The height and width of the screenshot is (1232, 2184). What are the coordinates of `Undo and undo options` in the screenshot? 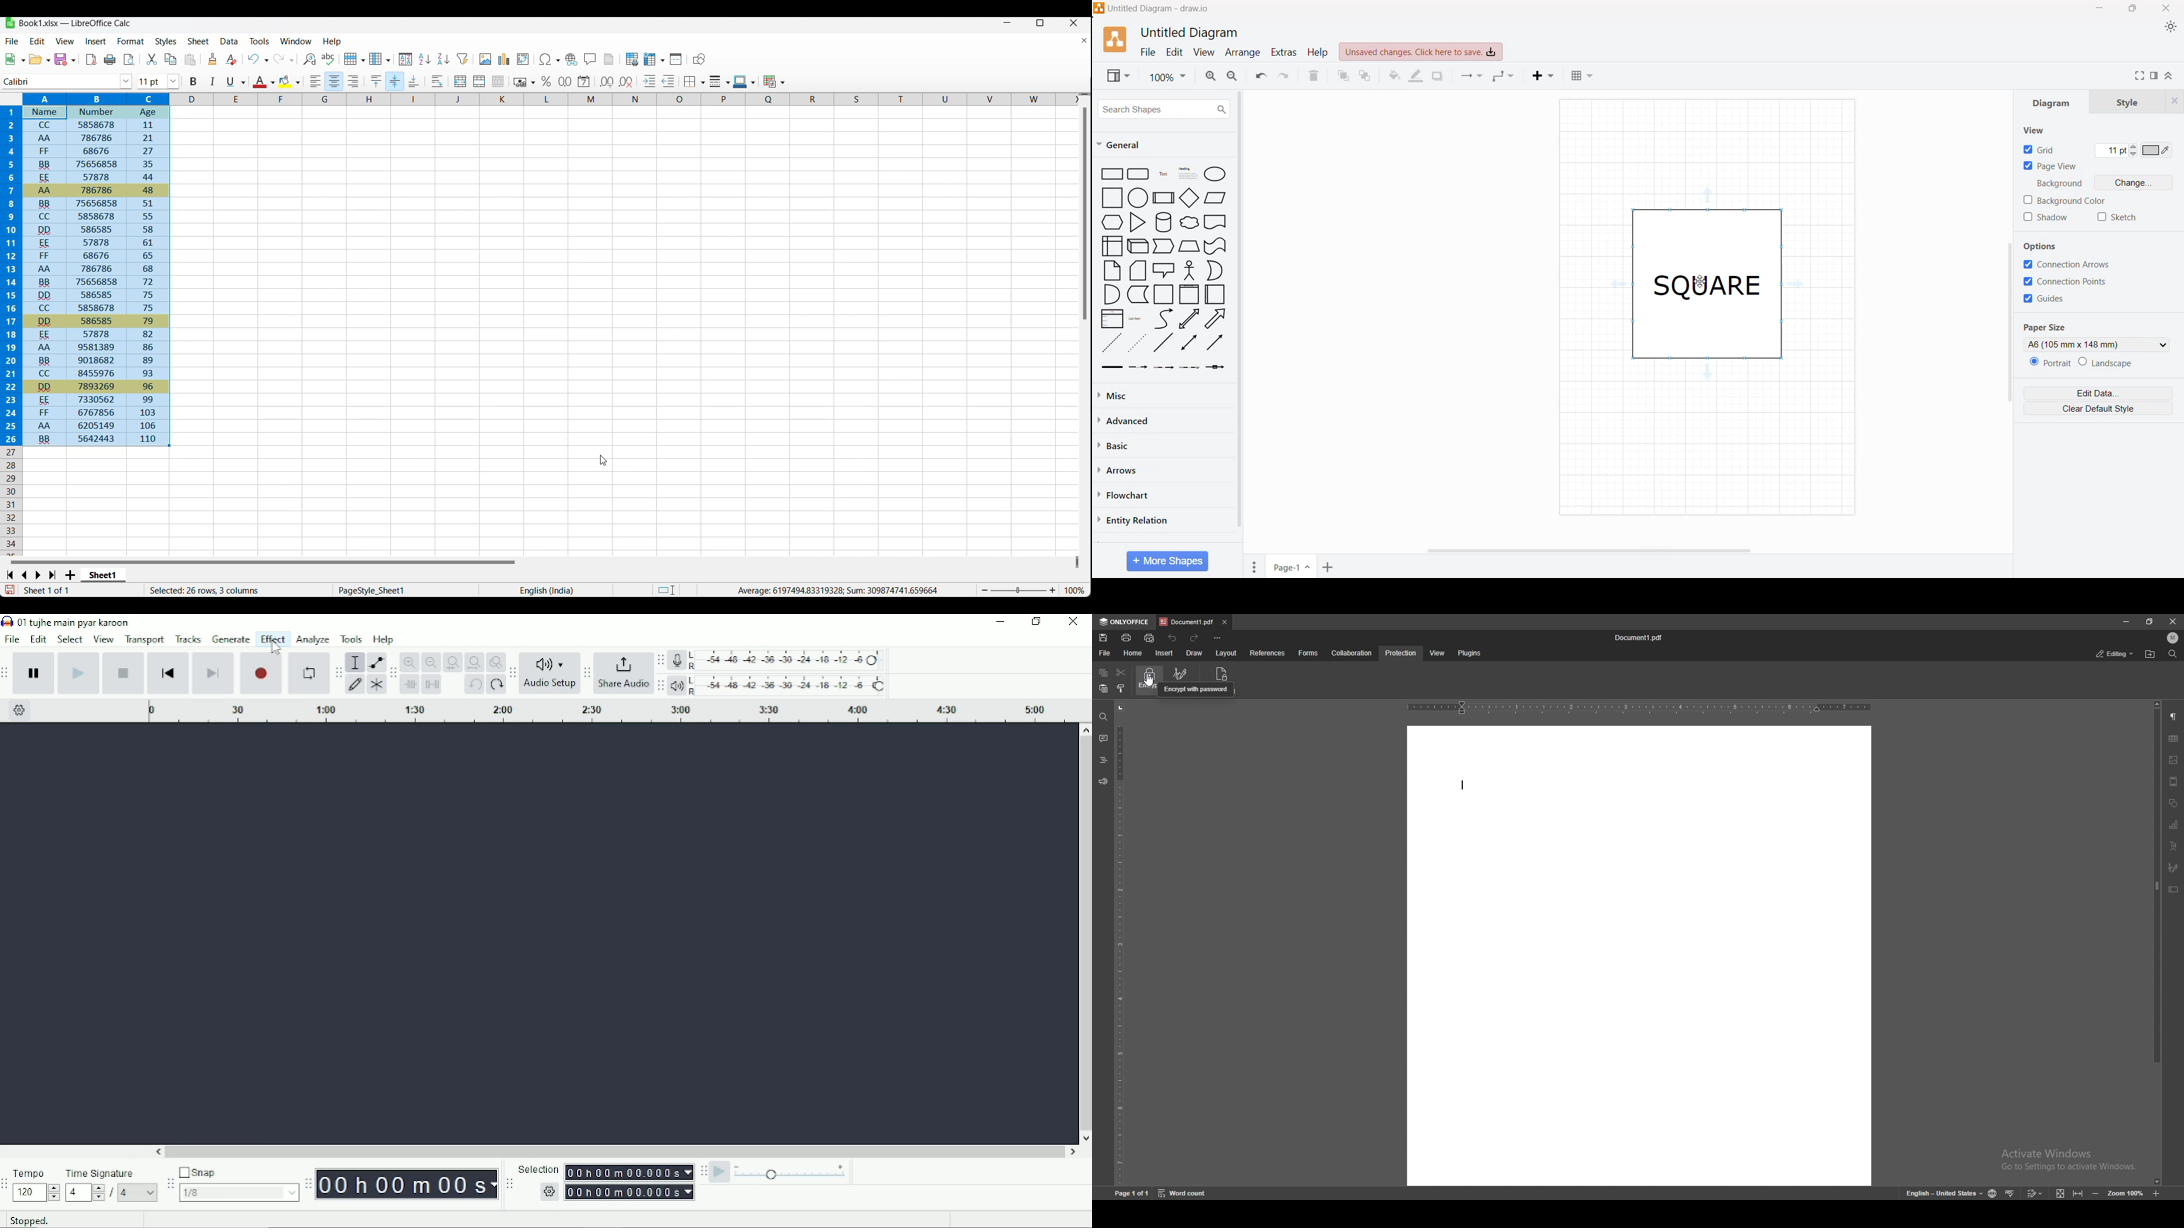 It's located at (258, 59).